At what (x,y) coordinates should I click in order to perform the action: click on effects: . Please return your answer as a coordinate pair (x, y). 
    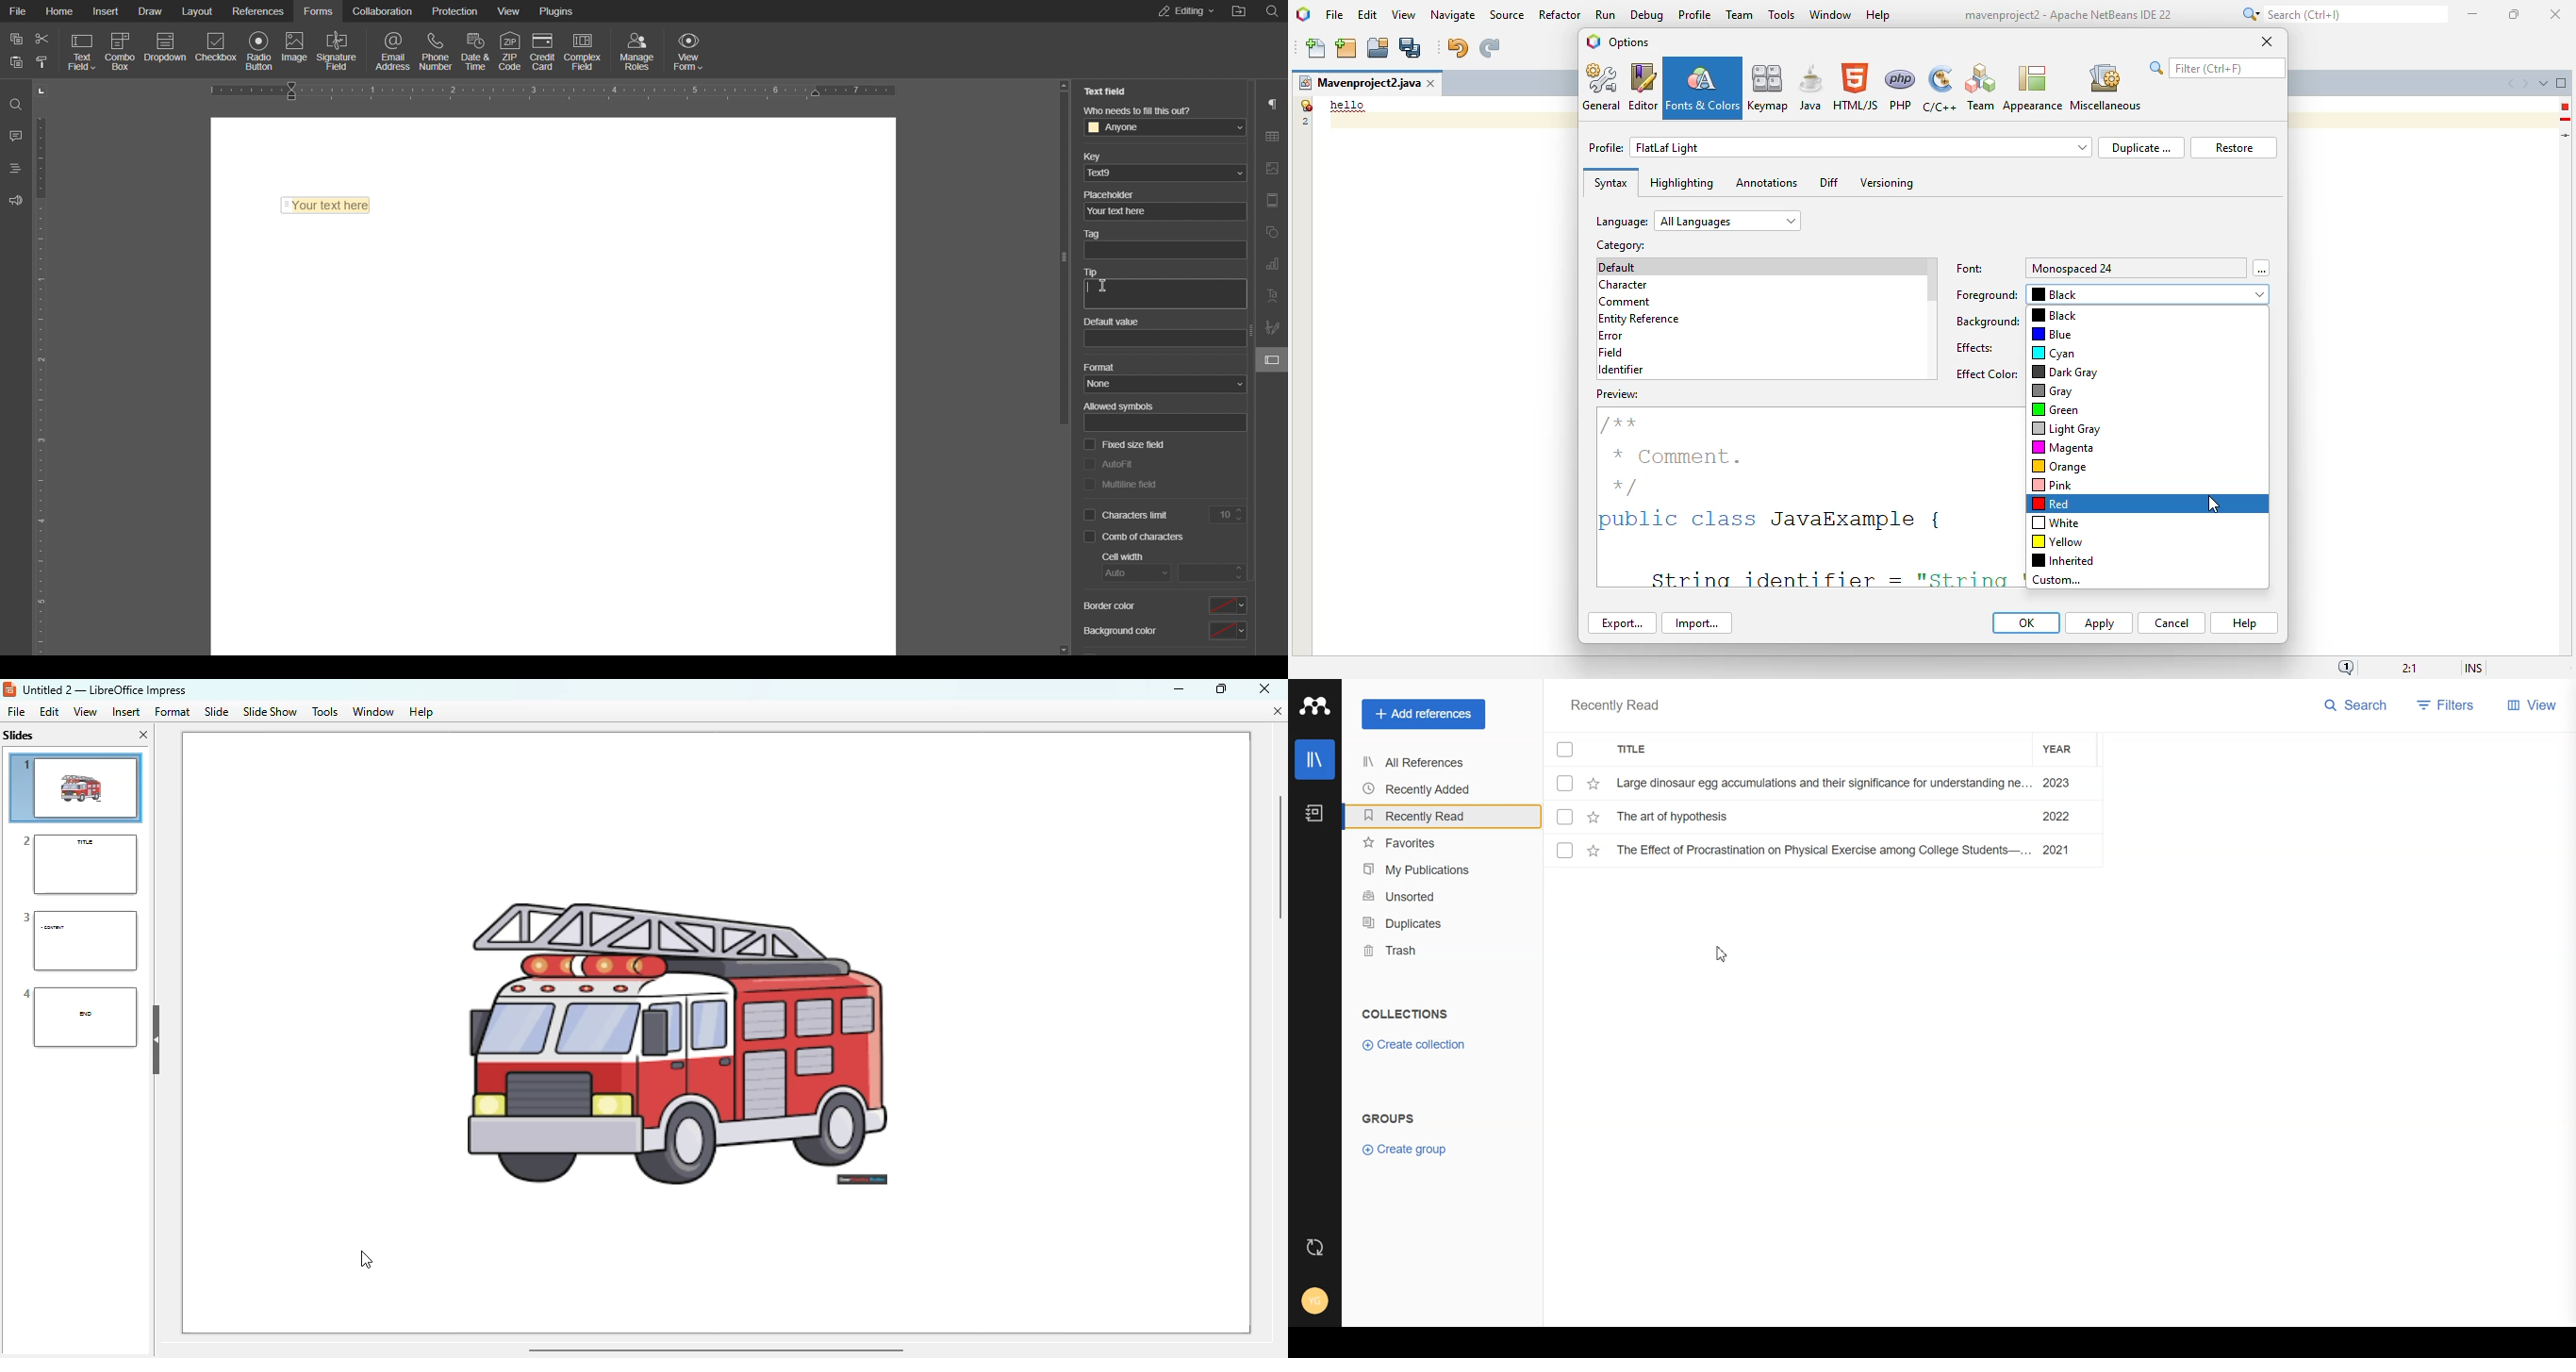
    Looking at the image, I should click on (1976, 348).